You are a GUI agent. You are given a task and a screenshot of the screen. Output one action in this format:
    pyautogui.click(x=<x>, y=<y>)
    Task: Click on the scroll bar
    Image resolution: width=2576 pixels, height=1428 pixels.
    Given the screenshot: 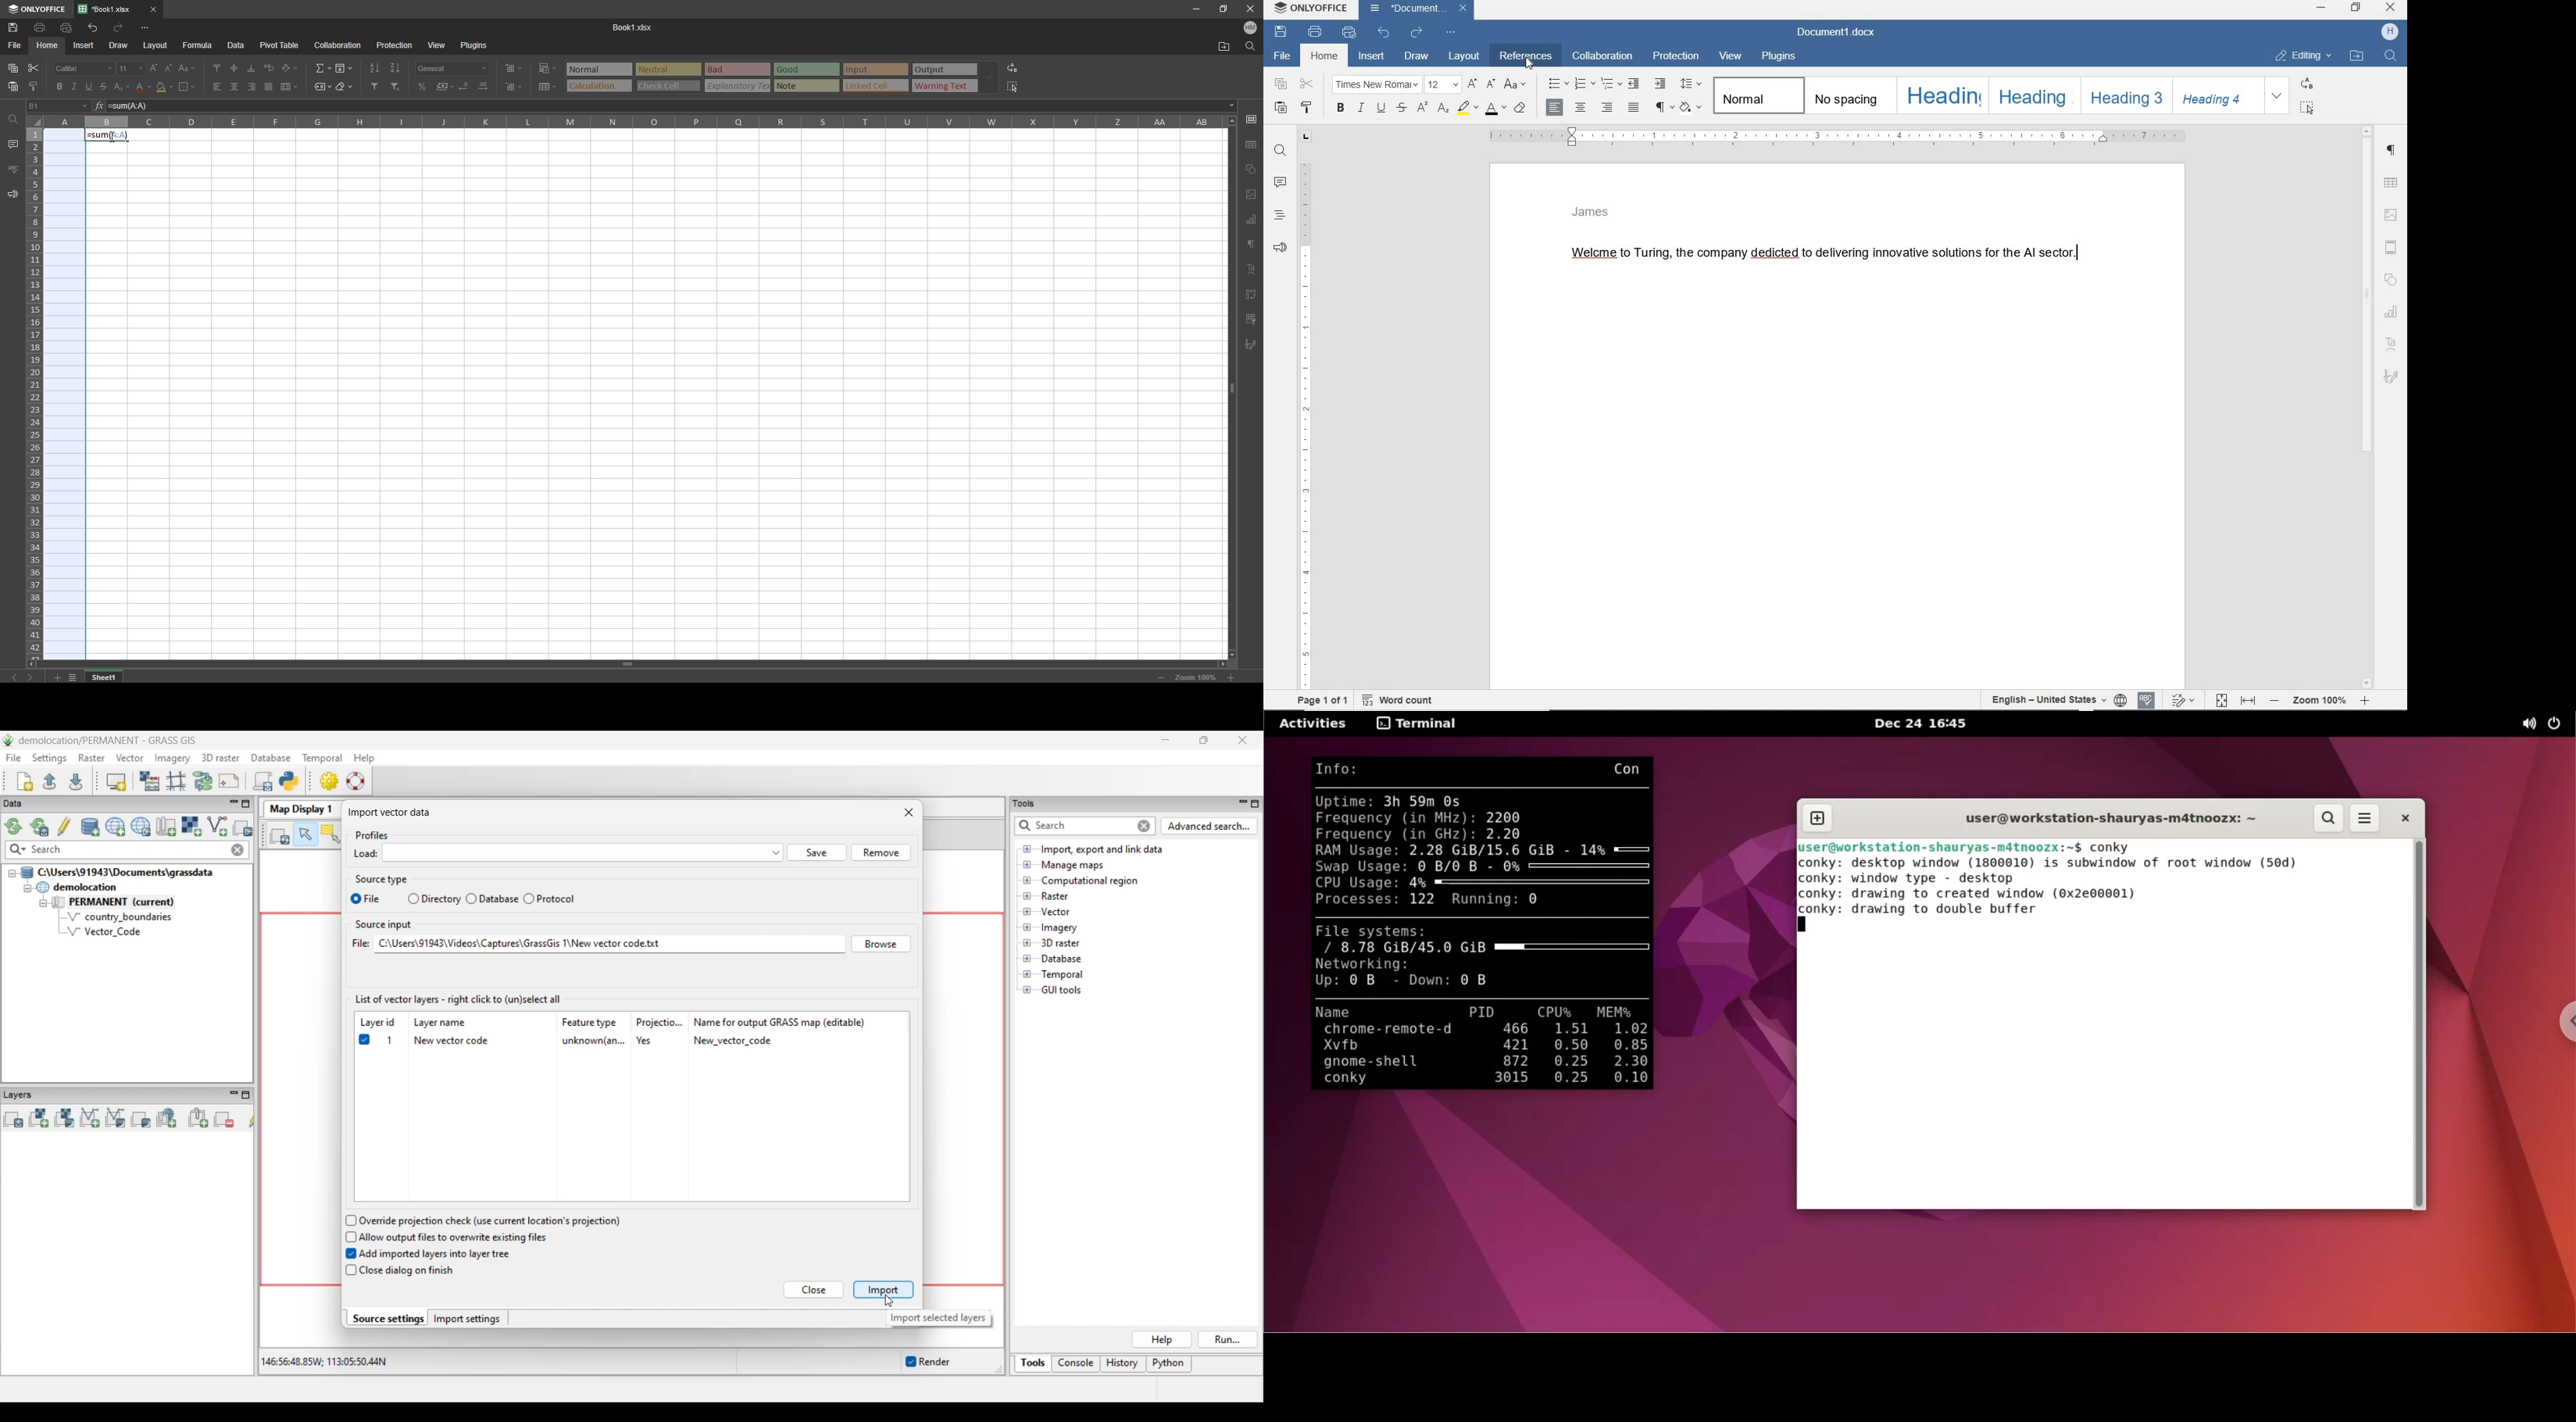 What is the action you would take?
    pyautogui.click(x=1231, y=386)
    